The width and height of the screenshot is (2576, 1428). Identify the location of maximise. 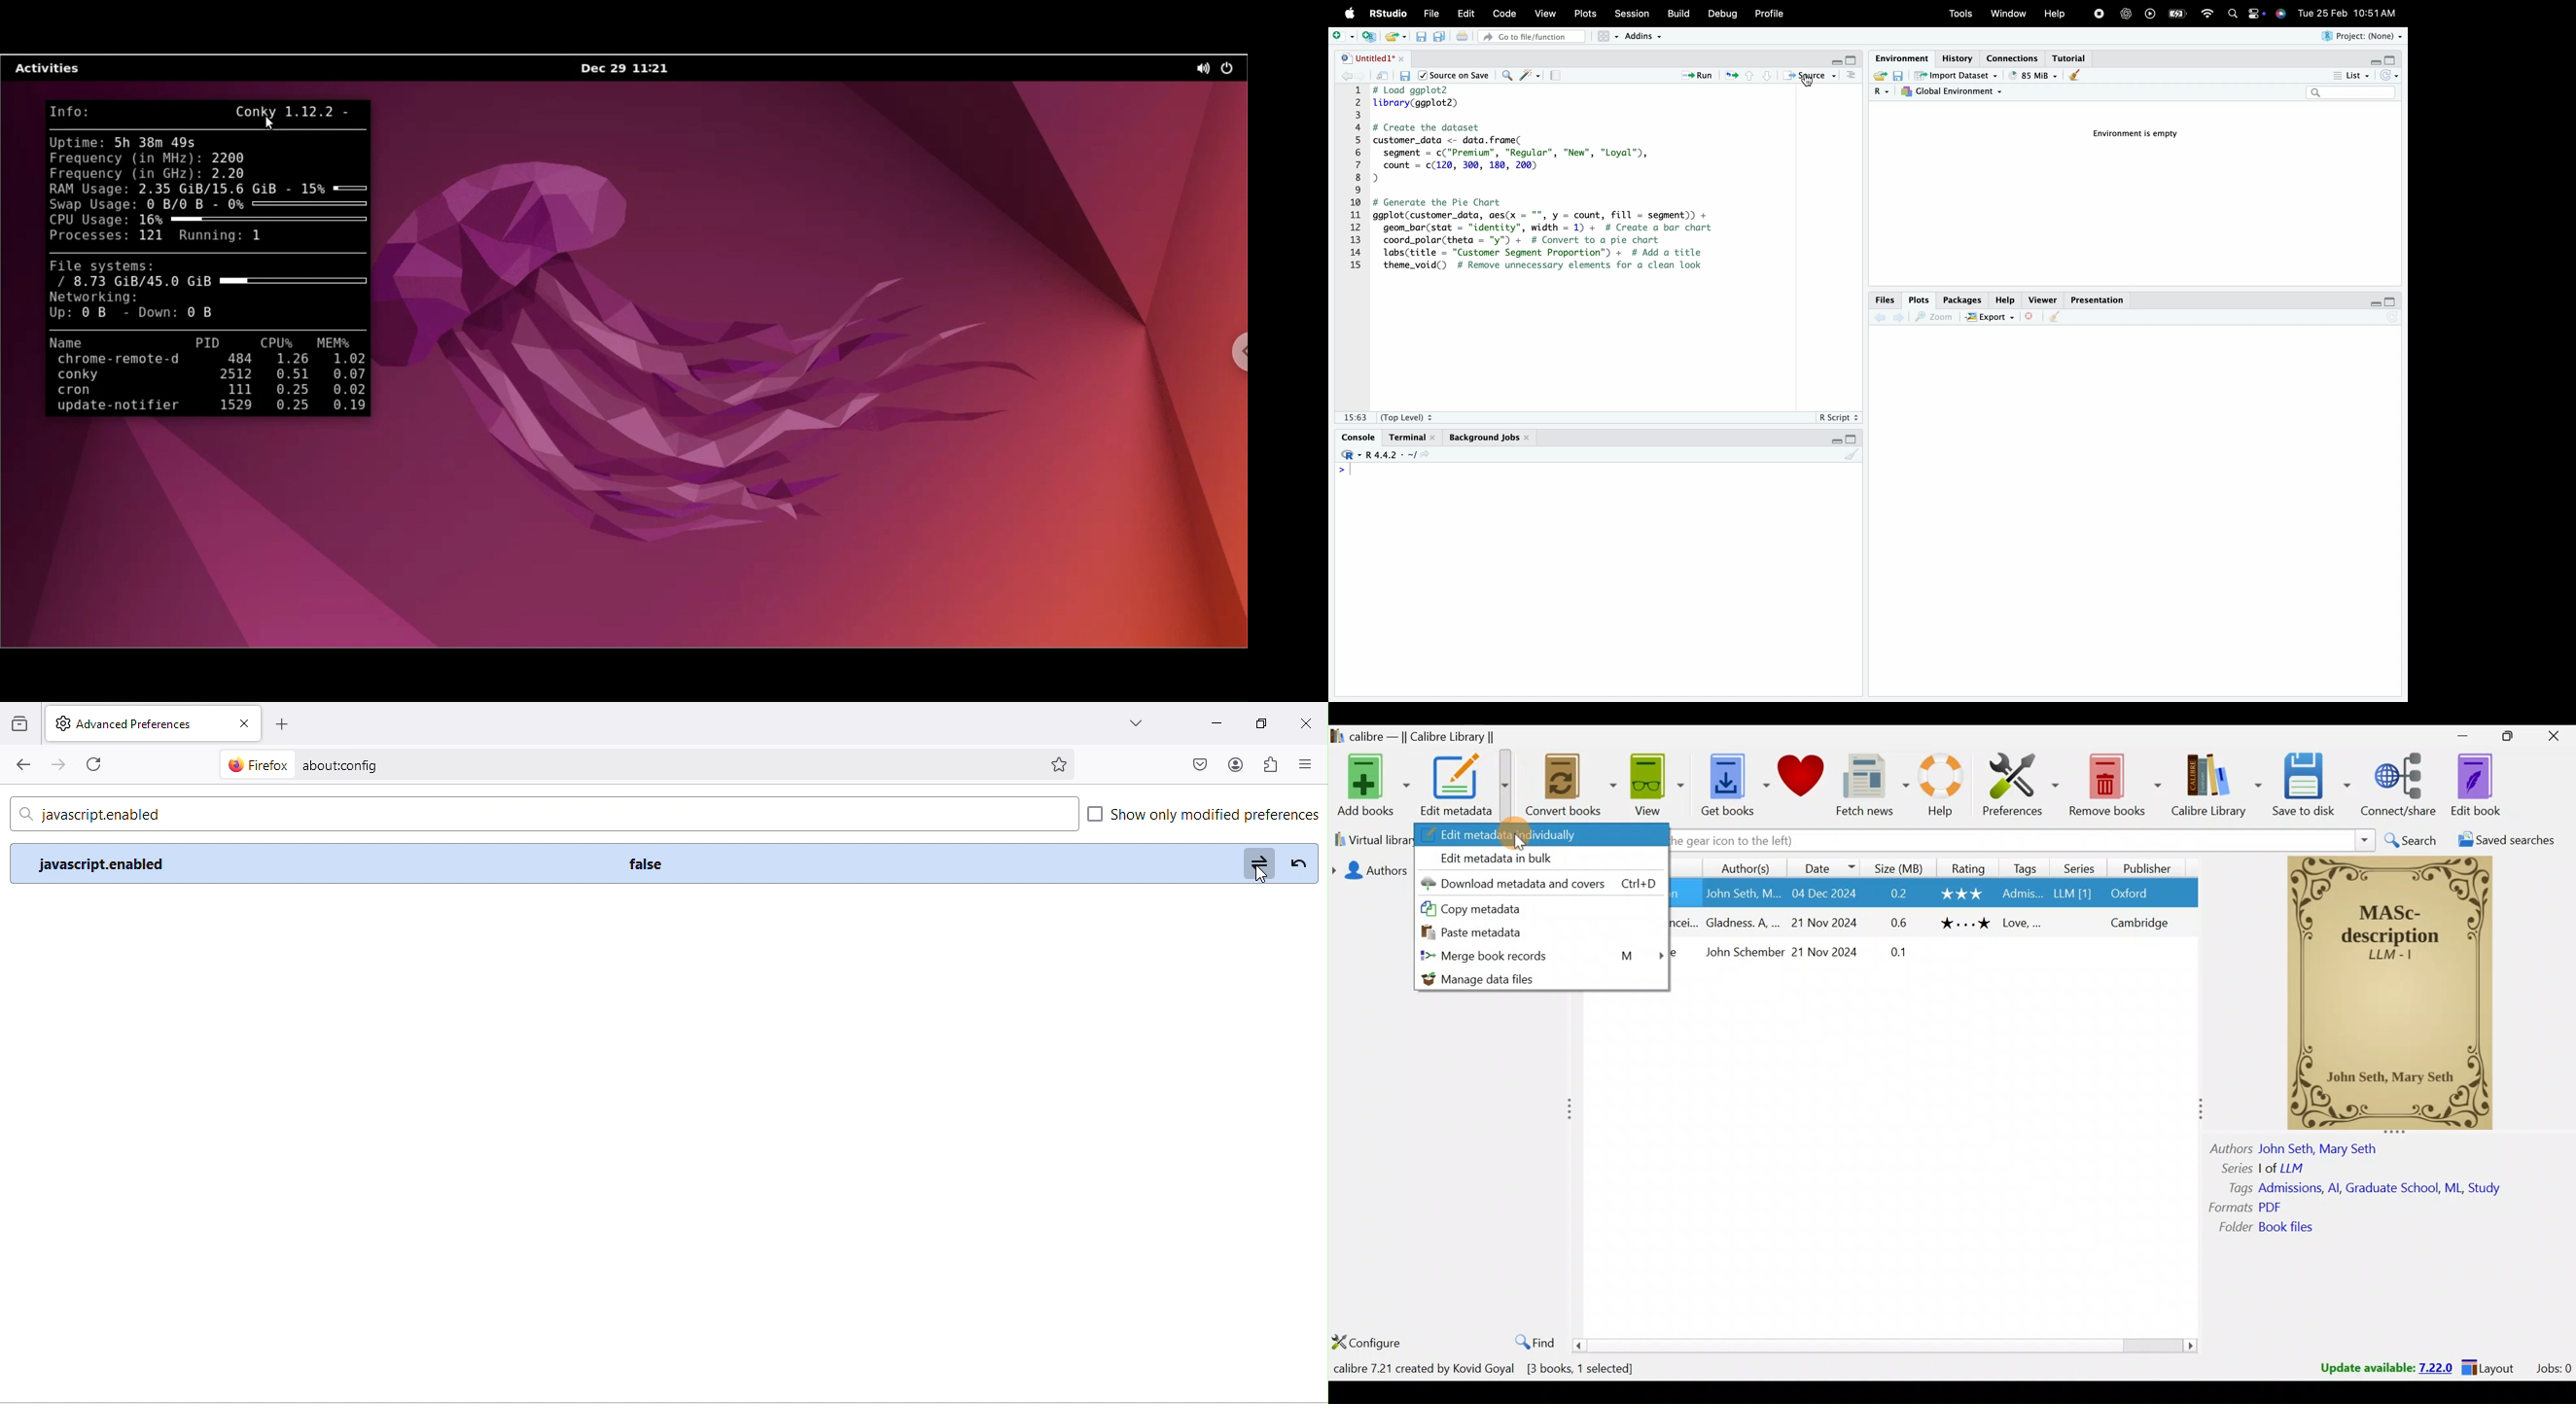
(2392, 301).